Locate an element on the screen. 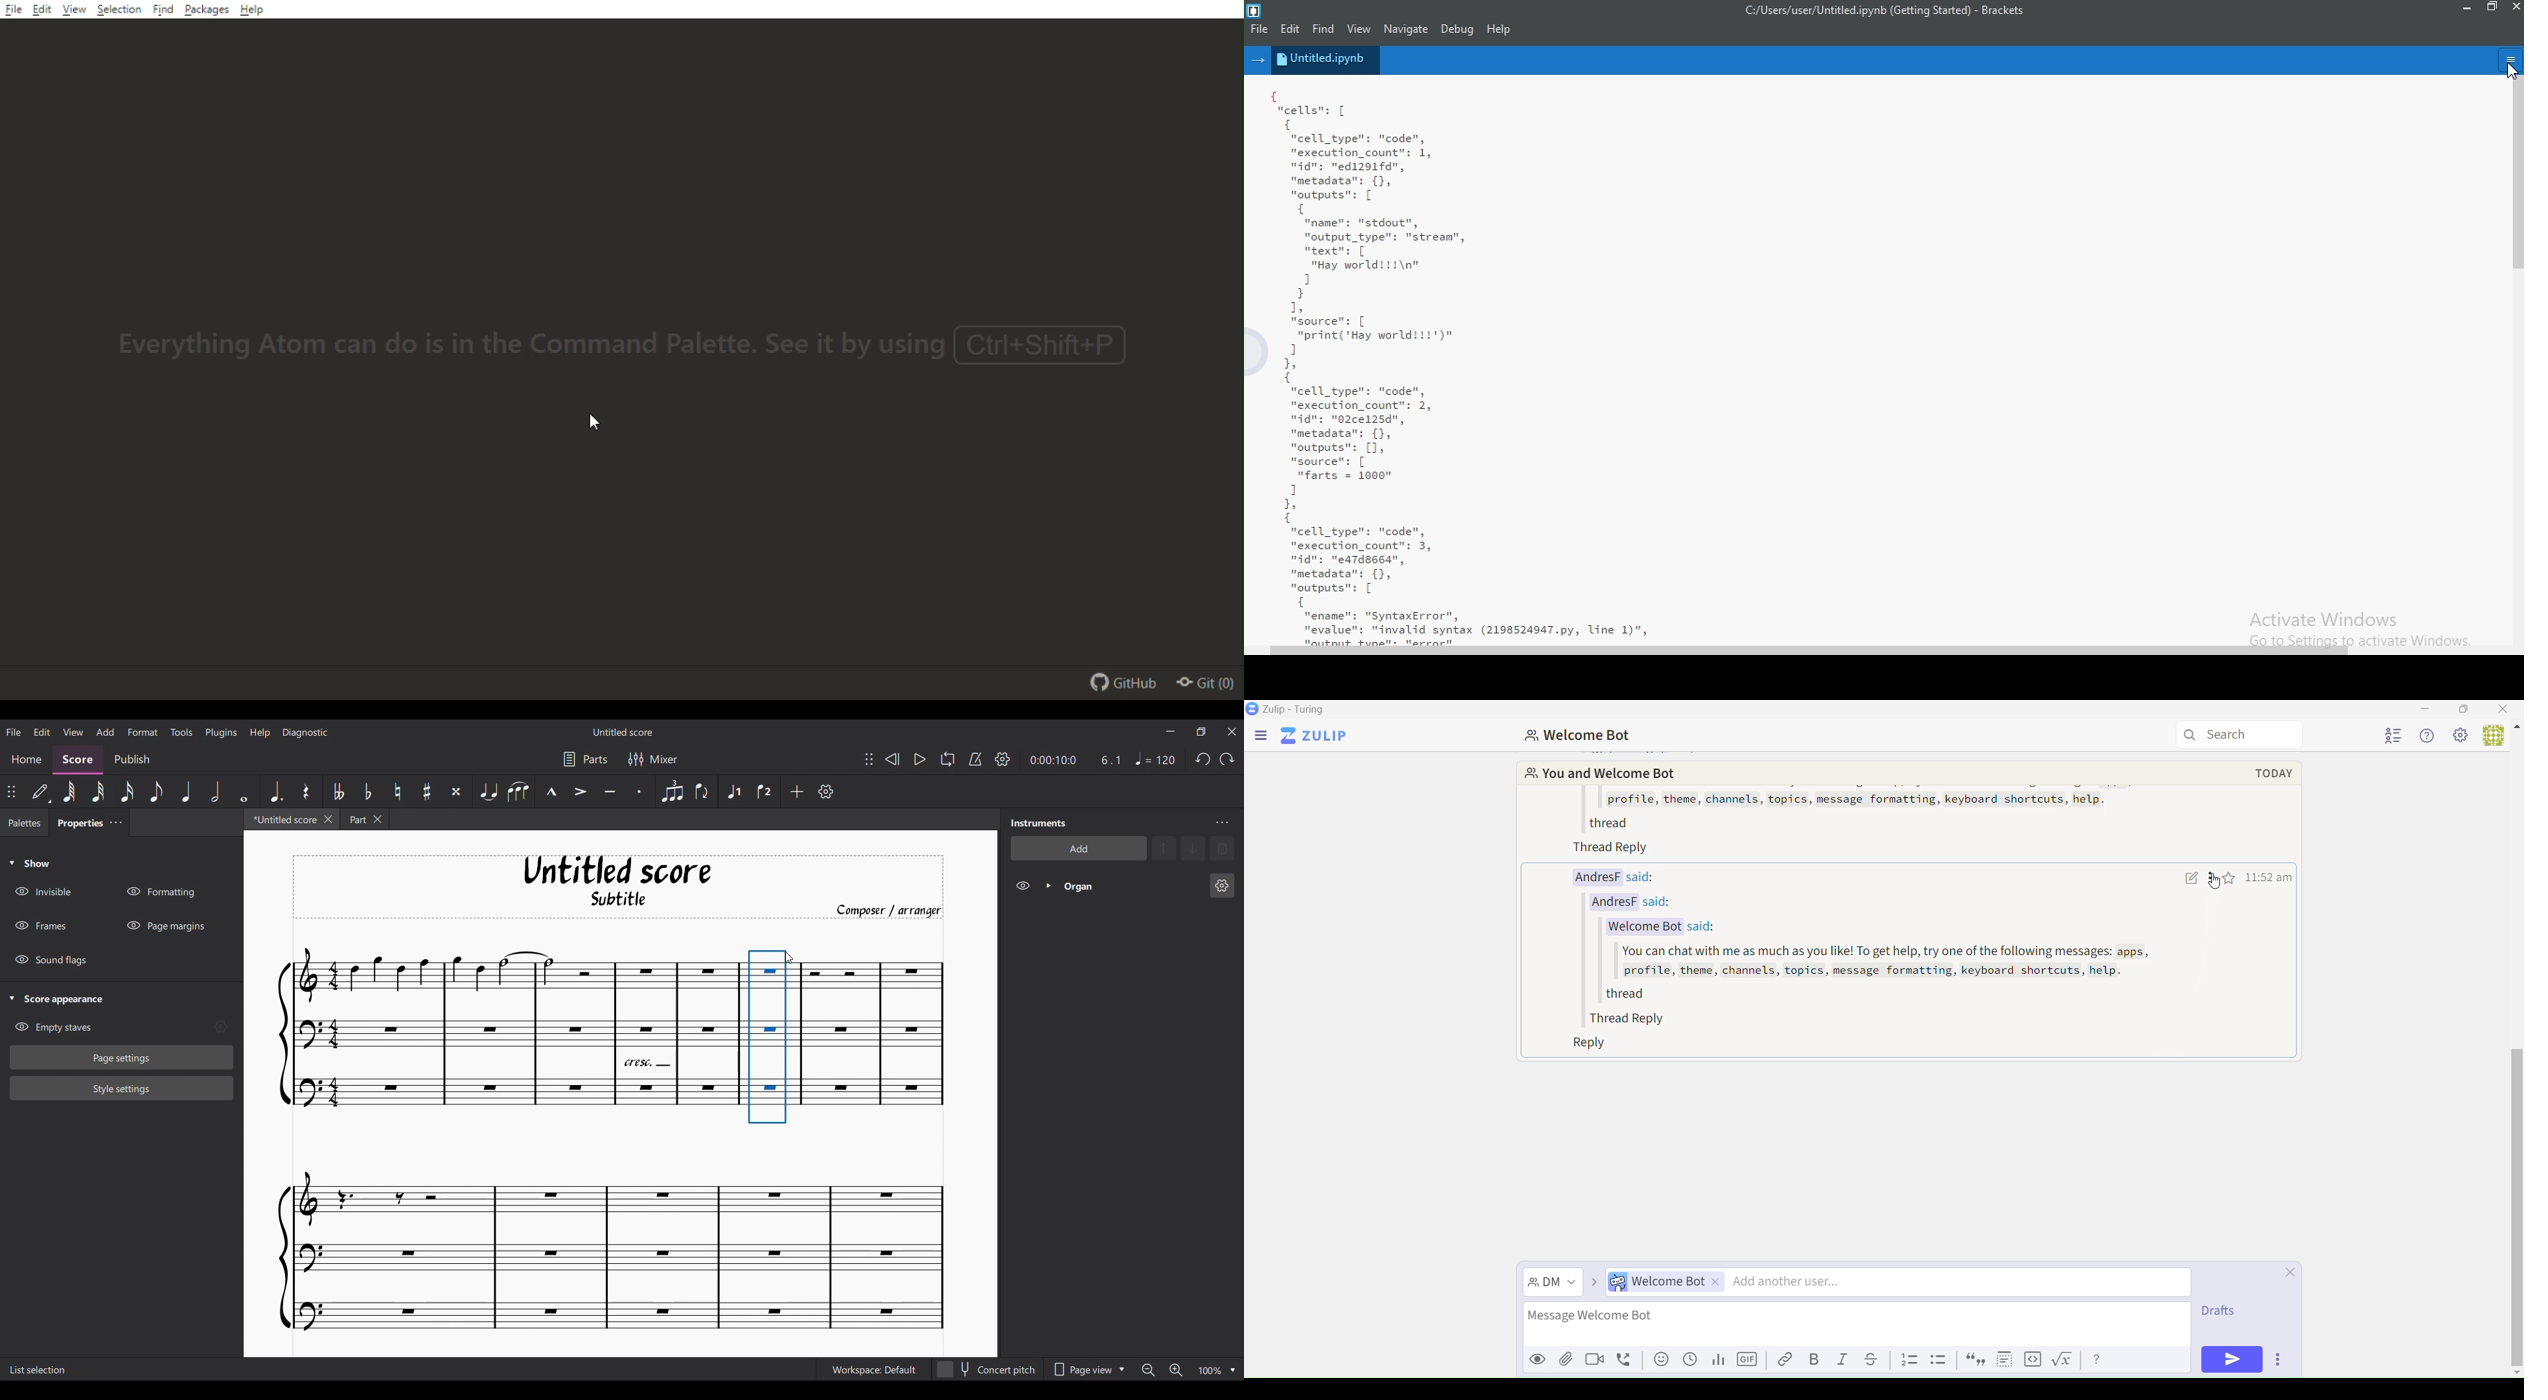 This screenshot has height=1400, width=2548. cursor is located at coordinates (2216, 887).